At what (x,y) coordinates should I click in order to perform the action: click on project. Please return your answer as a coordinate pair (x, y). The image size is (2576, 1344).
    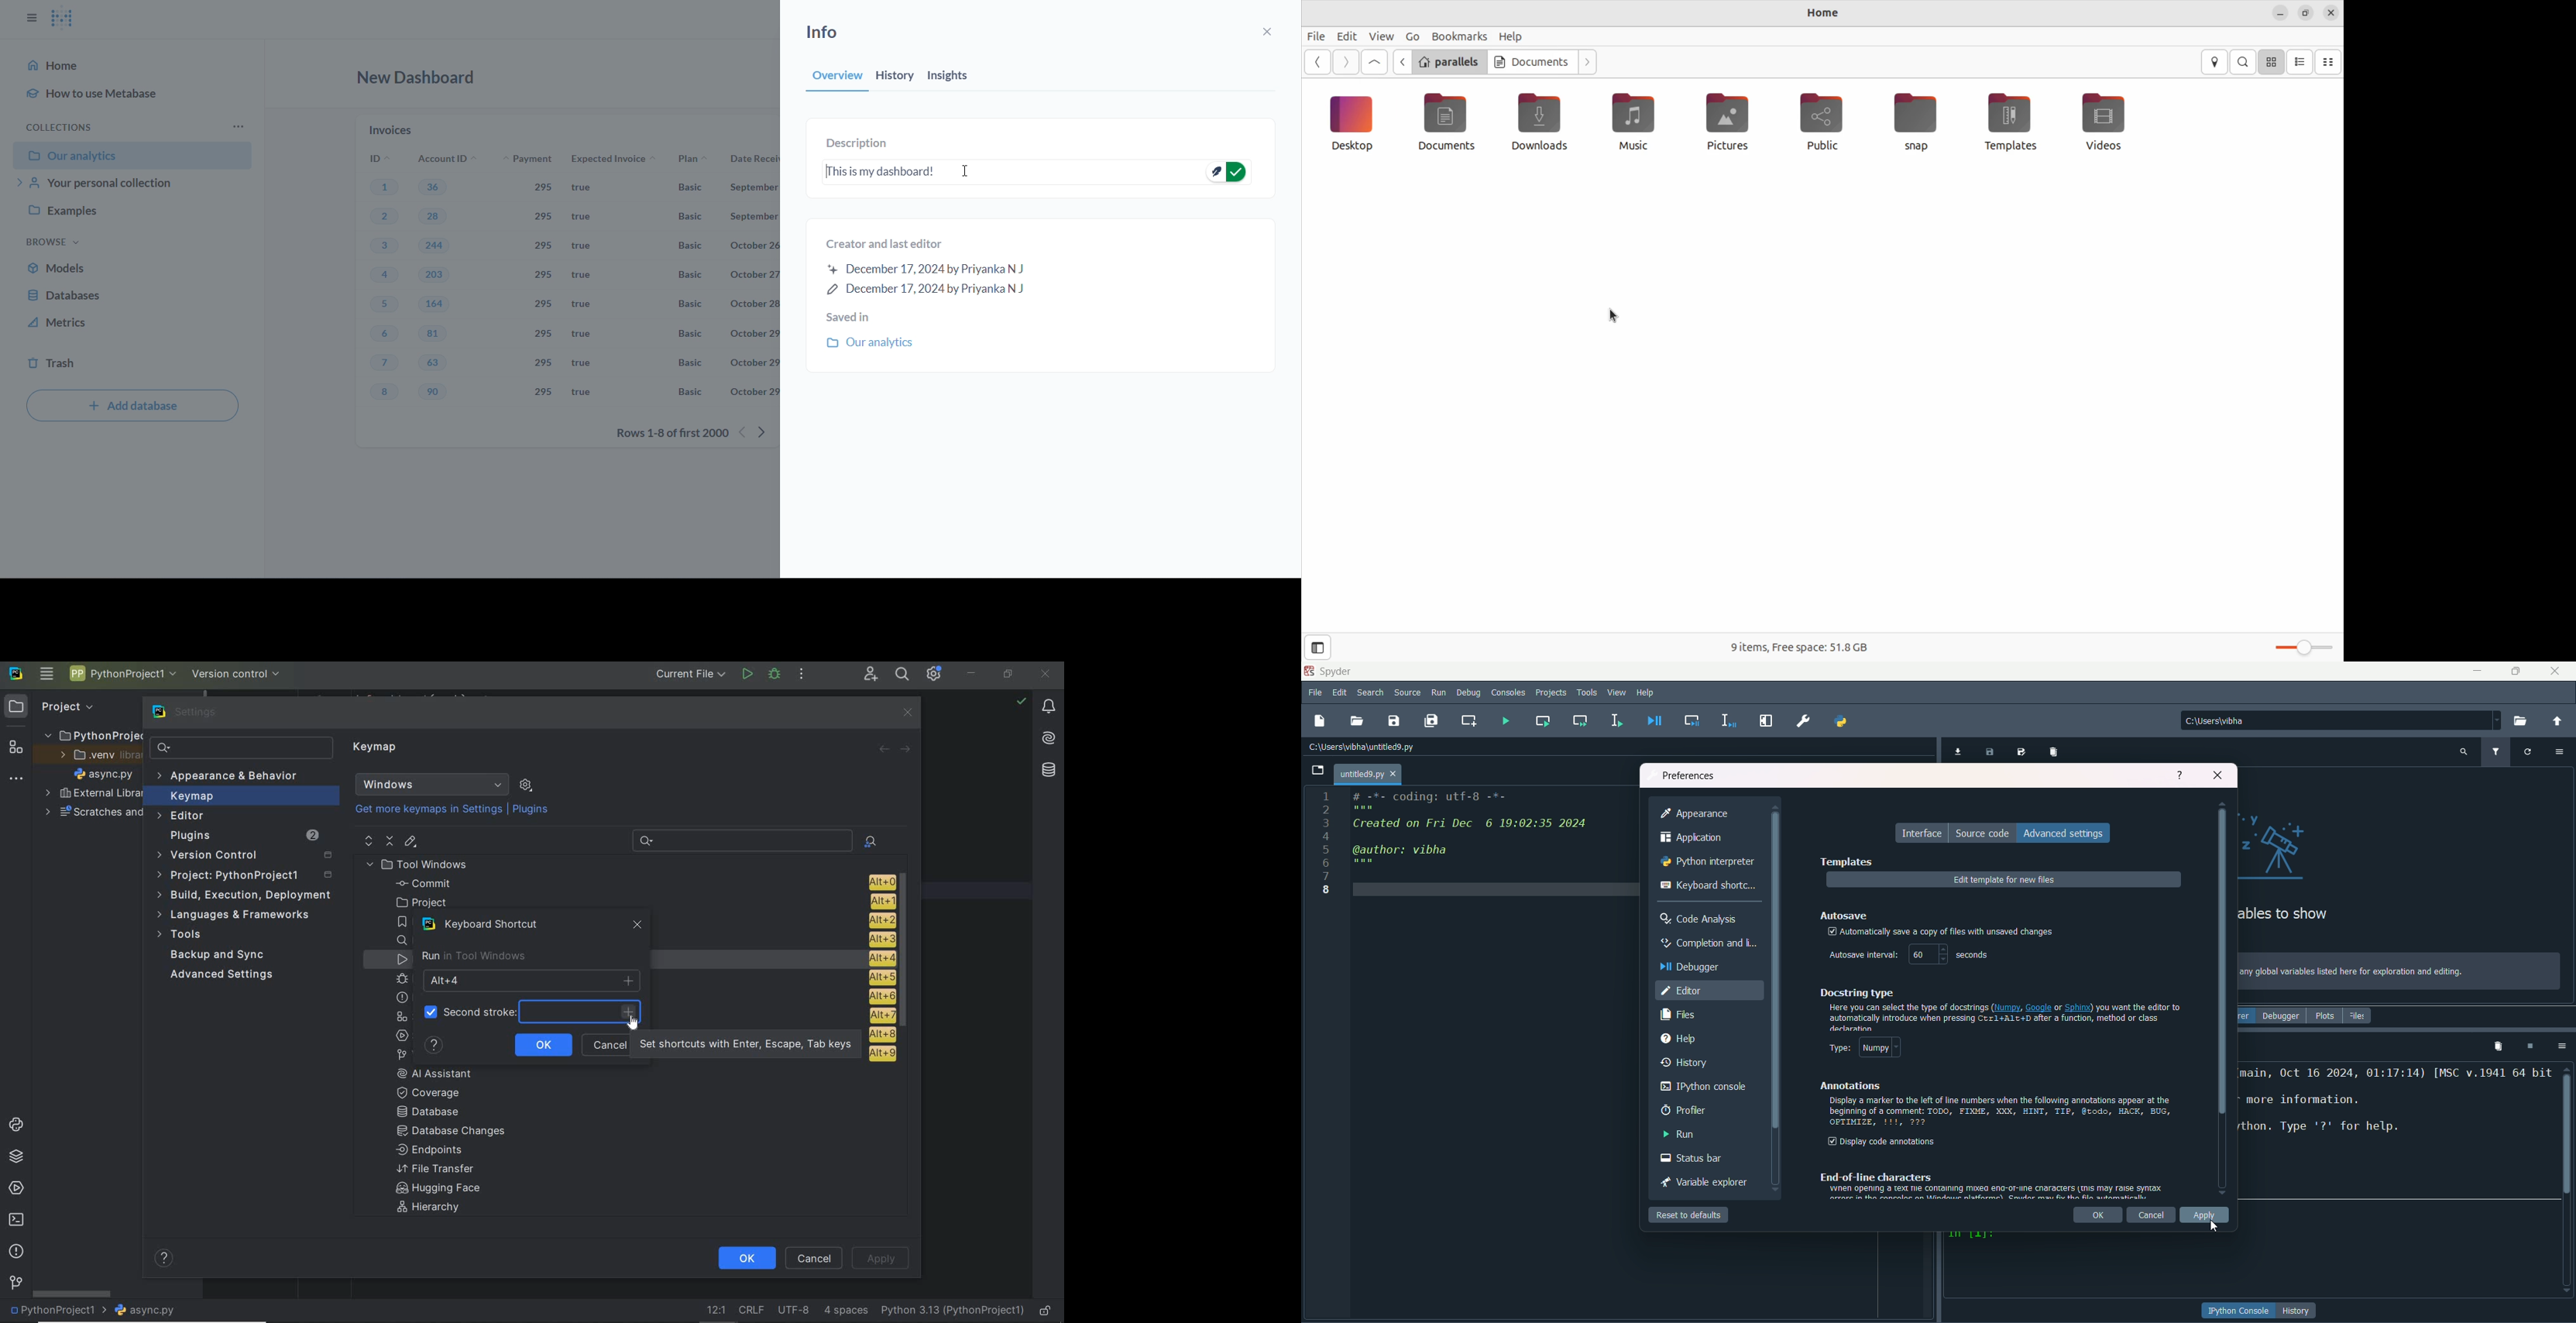
    Looking at the image, I should click on (642, 902).